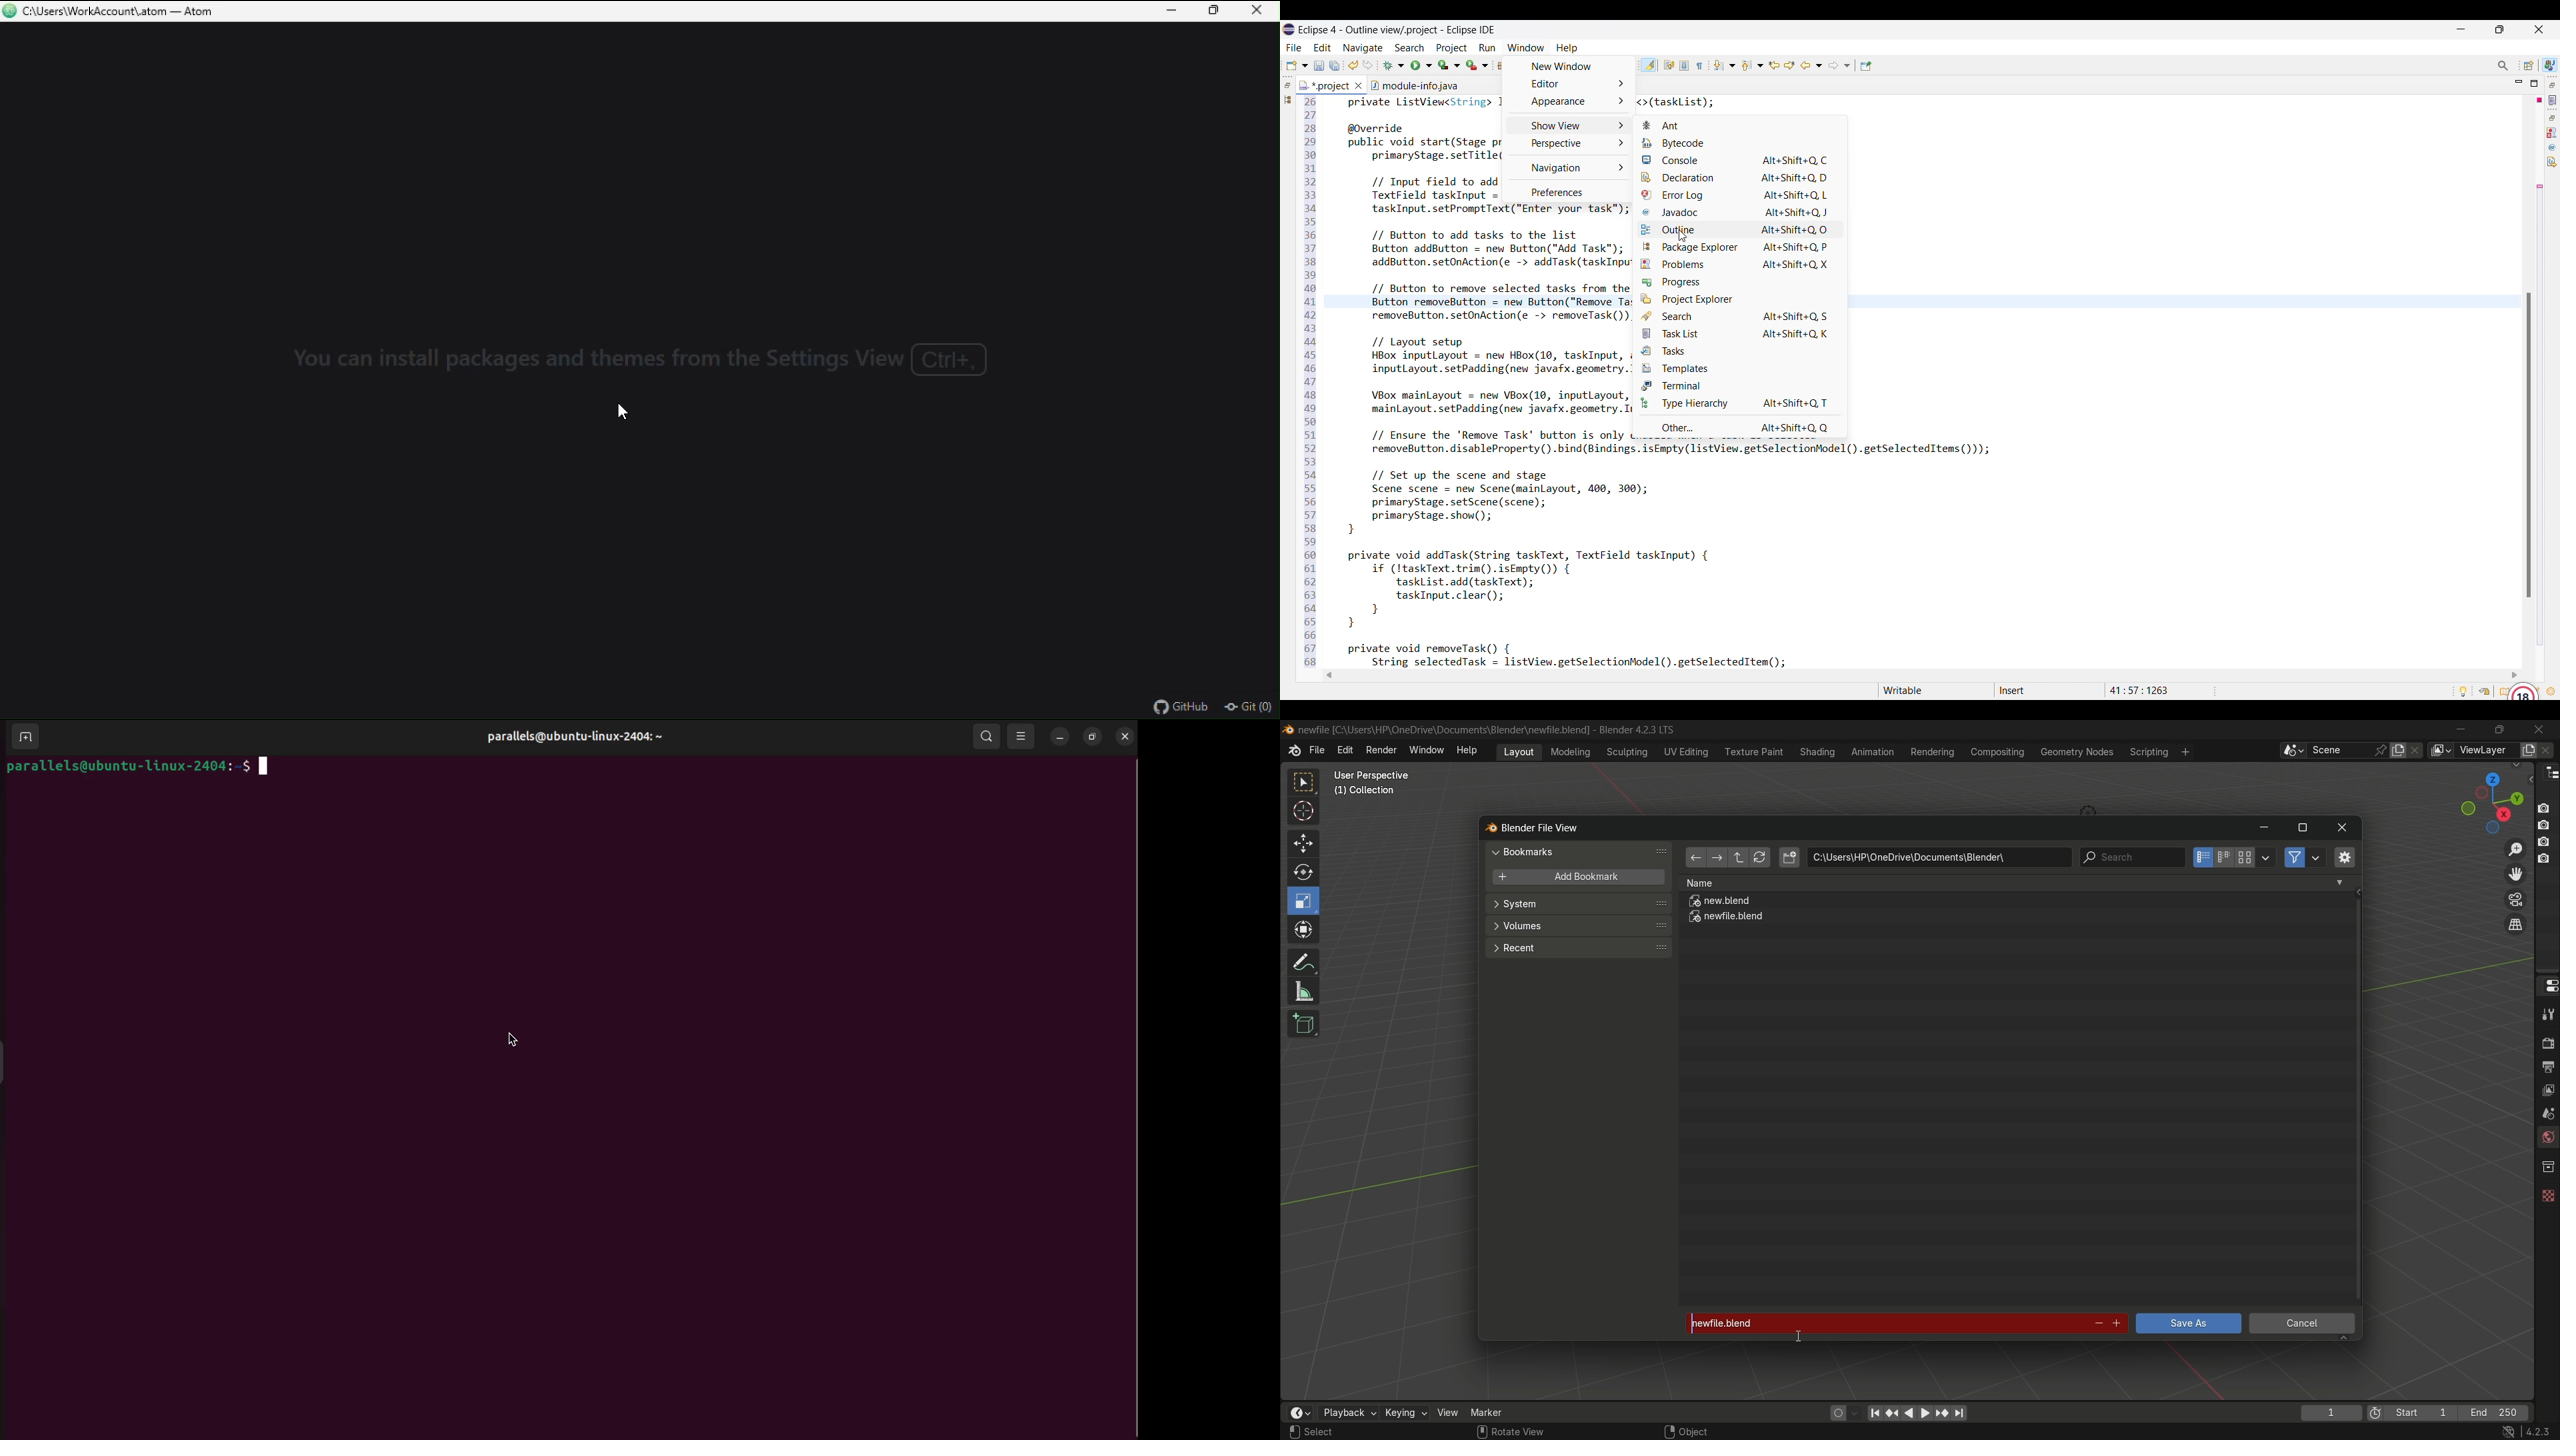 The width and height of the screenshot is (2576, 1456). What do you see at coordinates (1727, 919) in the screenshot?
I see `newfile.blend file` at bounding box center [1727, 919].